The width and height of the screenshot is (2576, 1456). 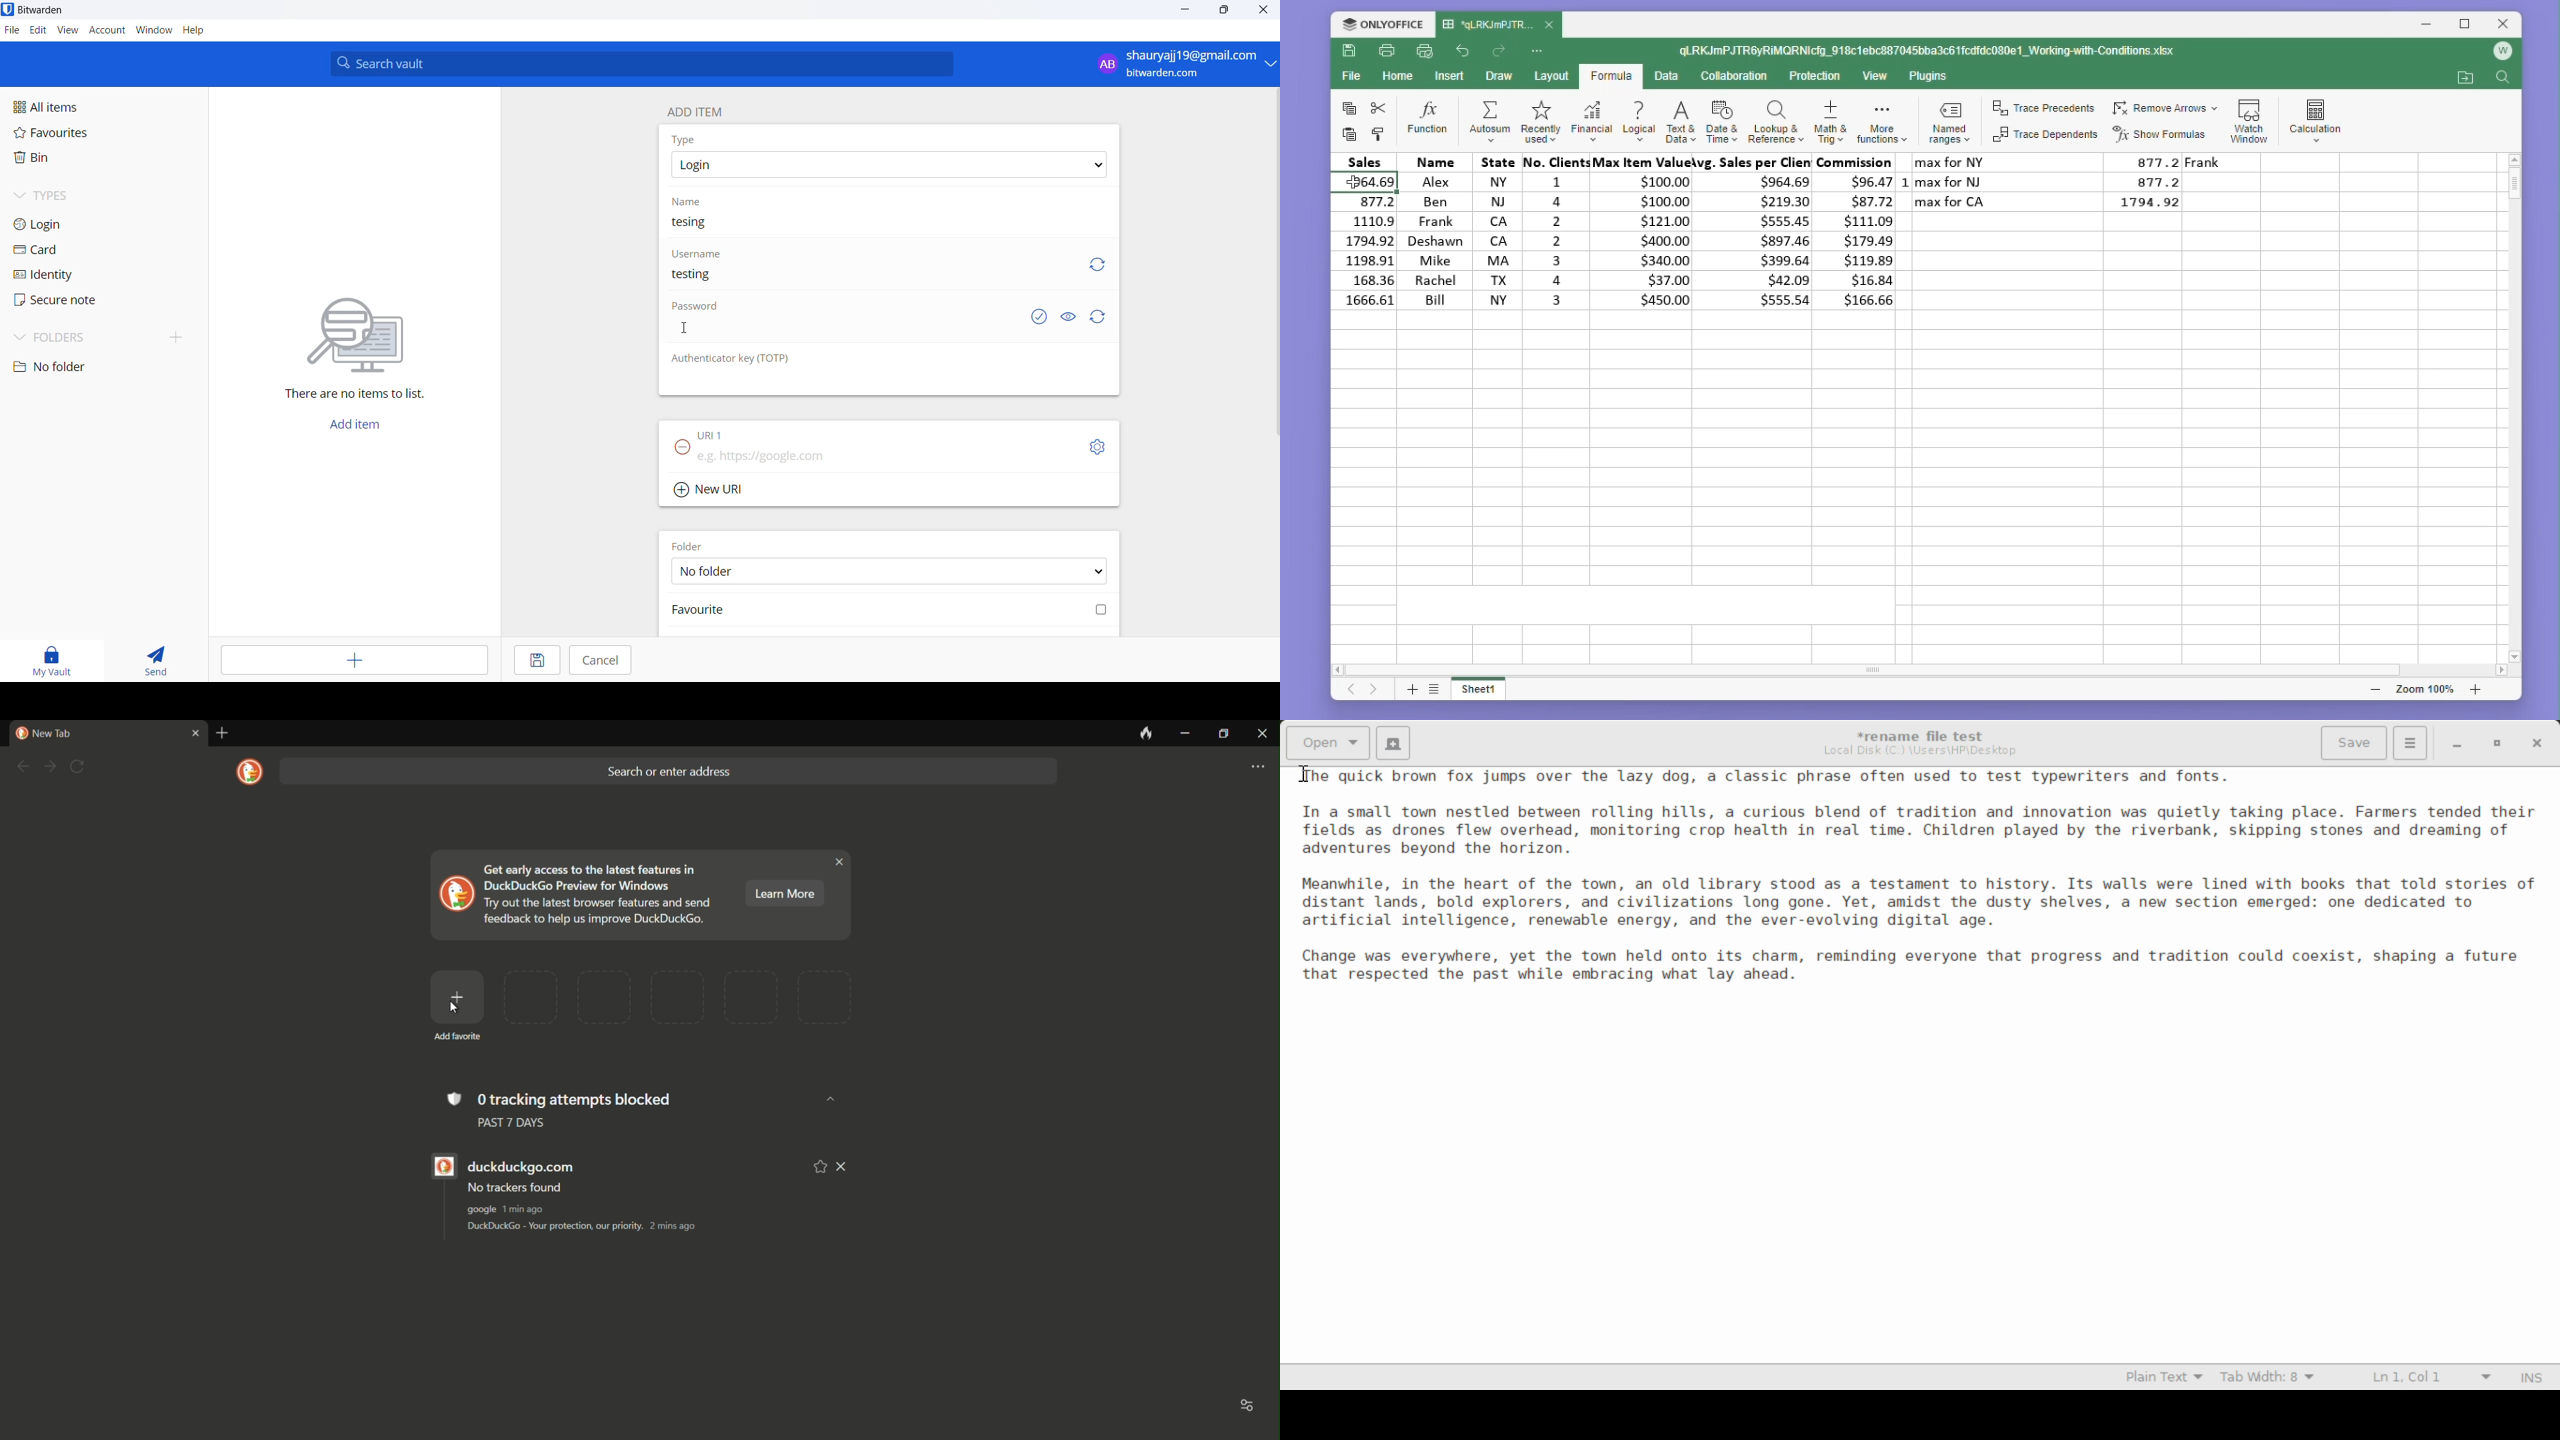 I want to click on More options, so click(x=1539, y=51).